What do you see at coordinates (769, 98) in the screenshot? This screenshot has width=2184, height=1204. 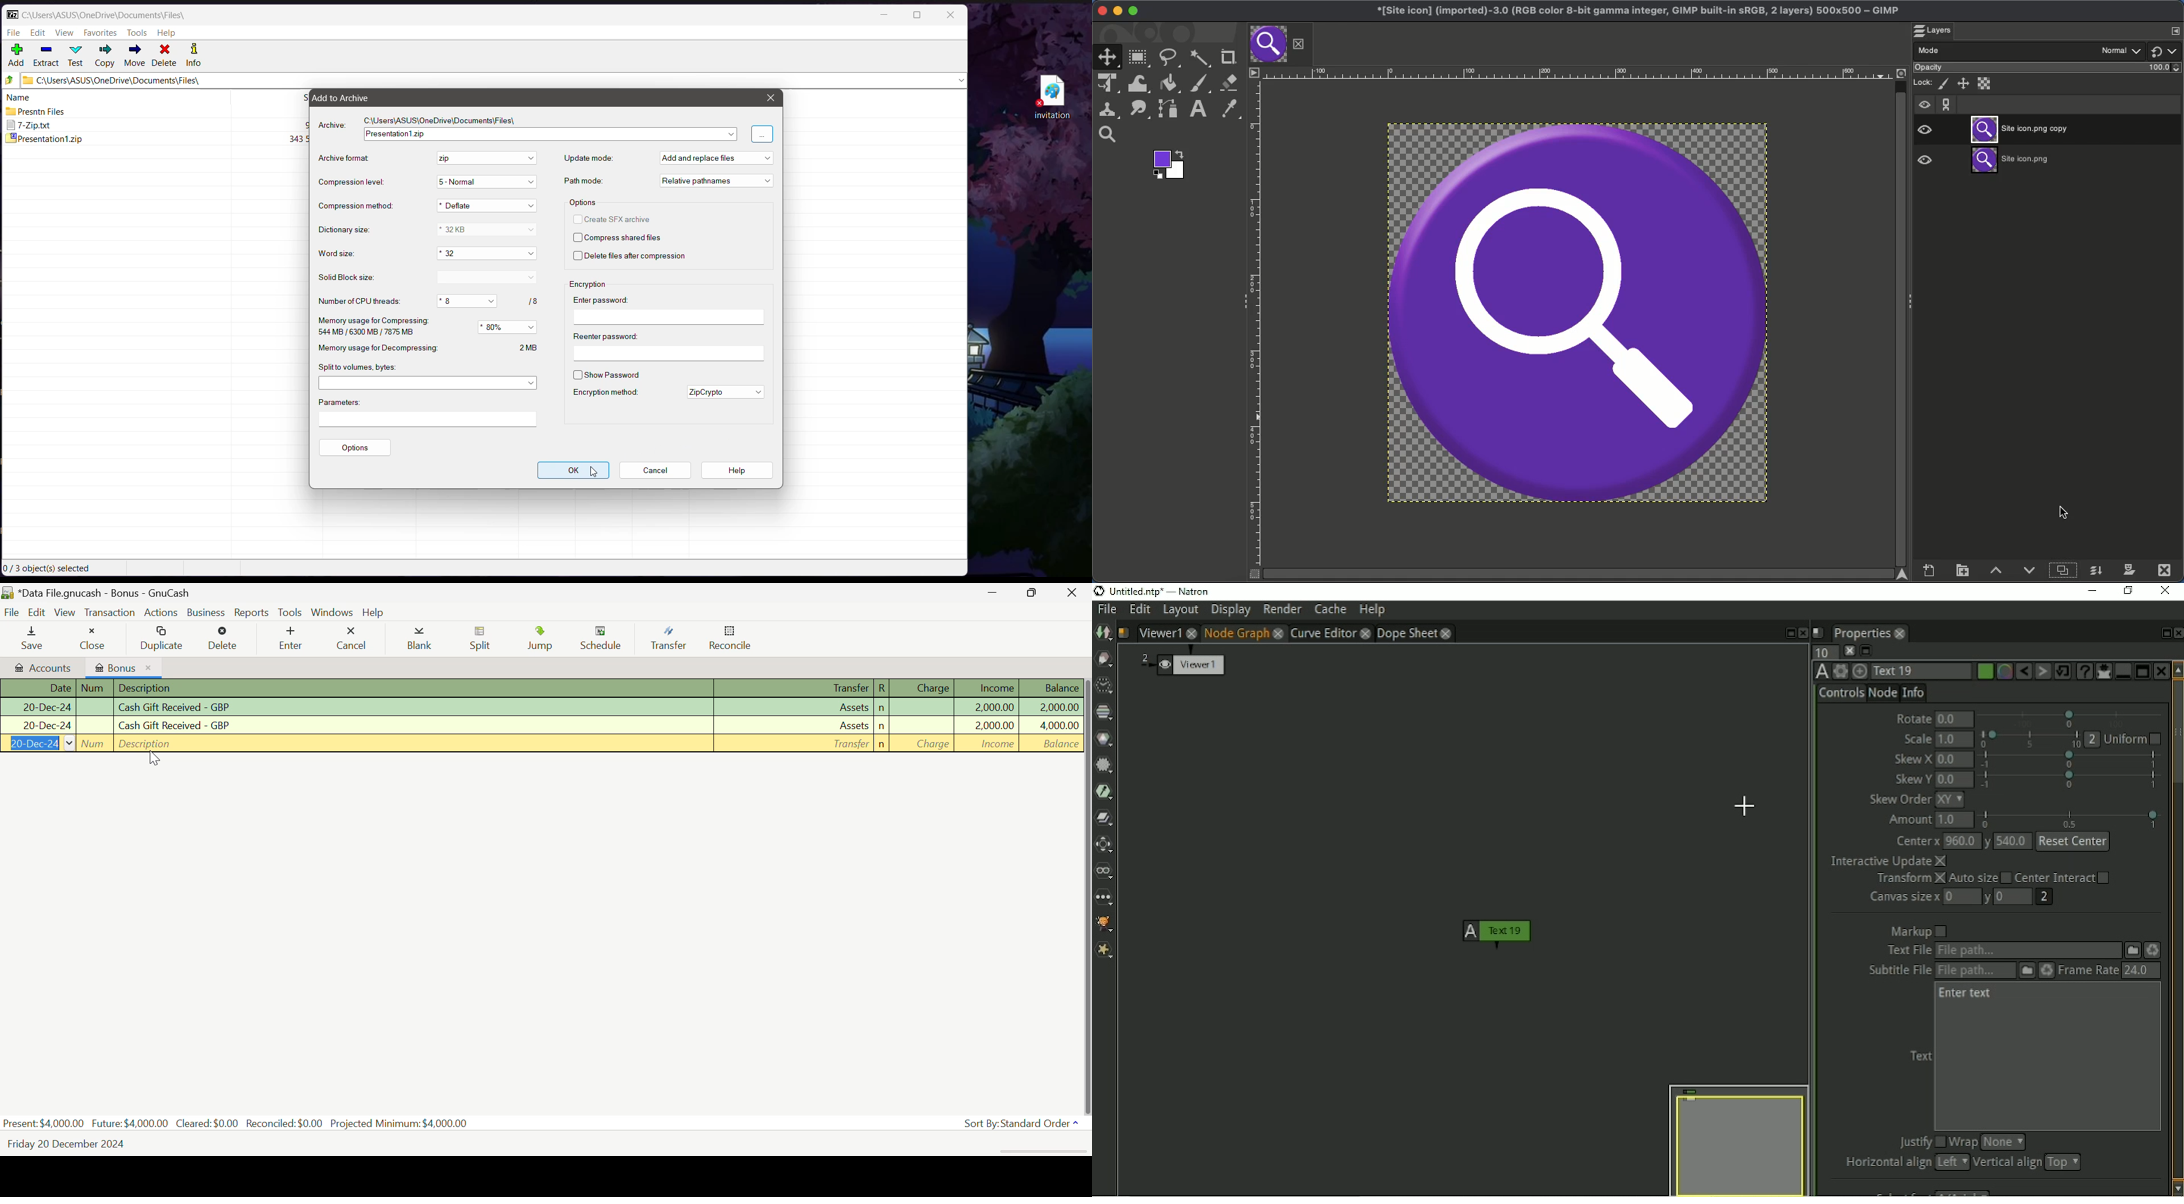 I see `Close` at bounding box center [769, 98].